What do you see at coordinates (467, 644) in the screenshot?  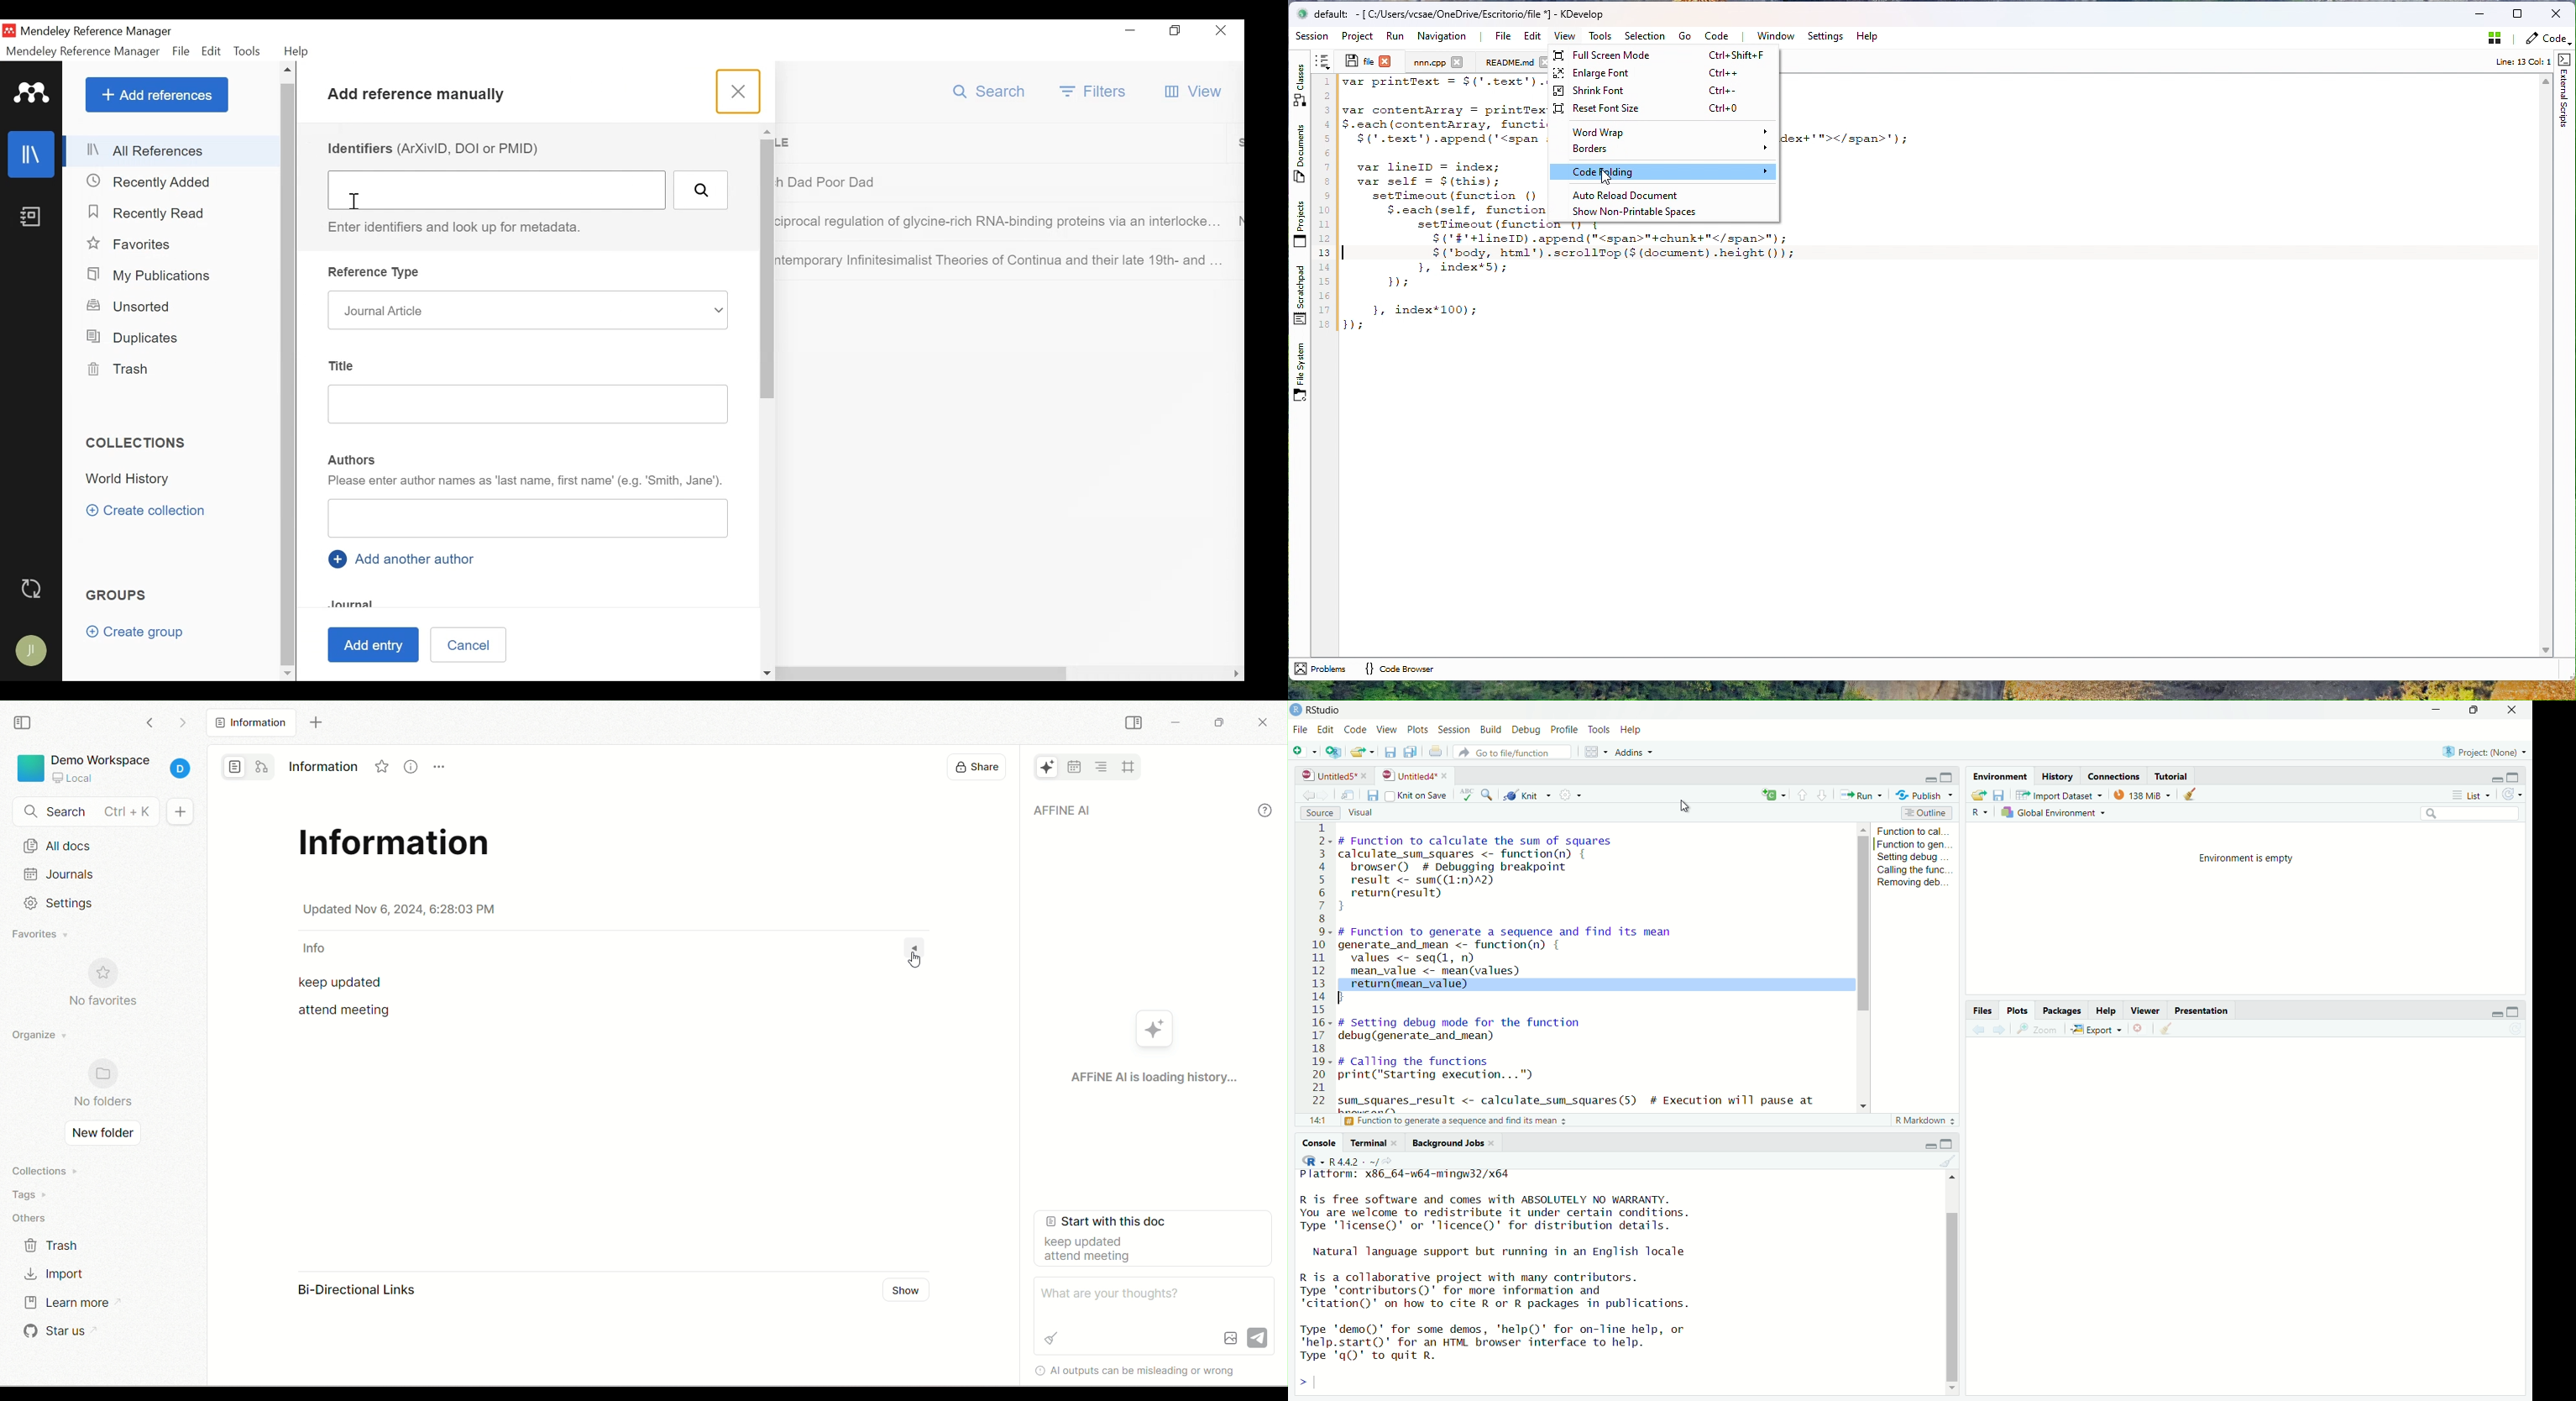 I see `Cancel` at bounding box center [467, 644].